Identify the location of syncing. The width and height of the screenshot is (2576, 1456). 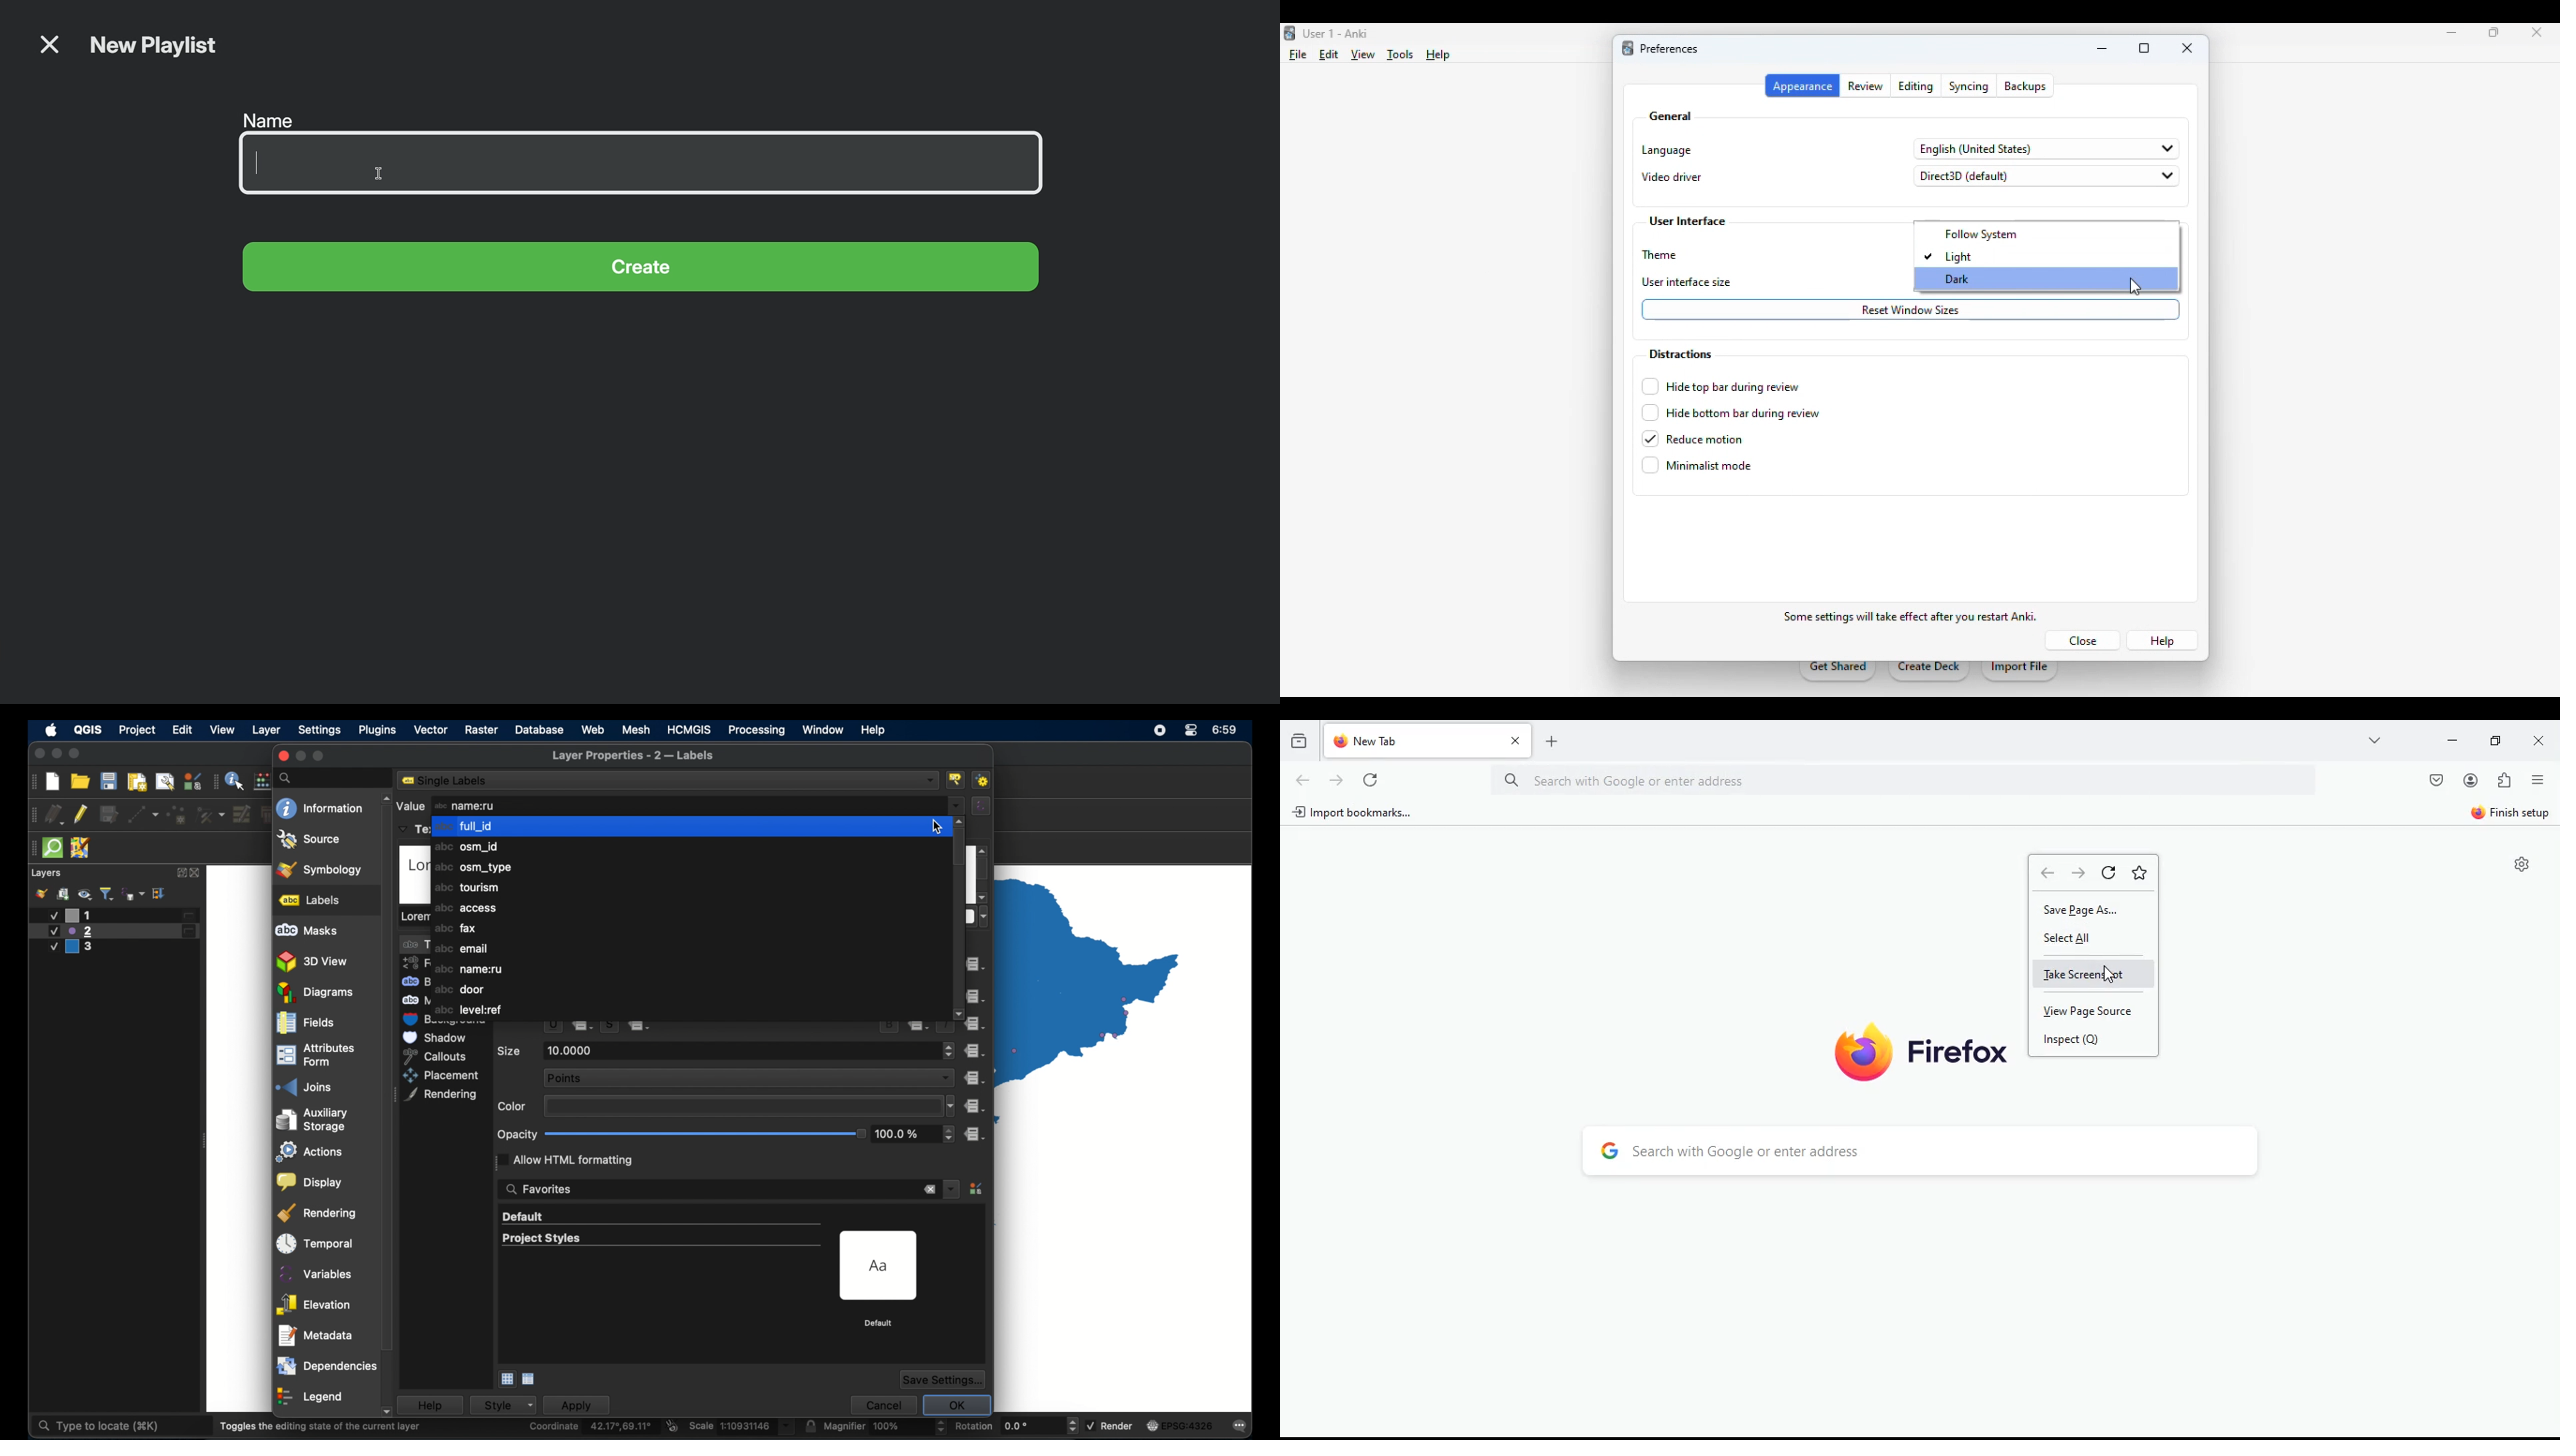
(1969, 86).